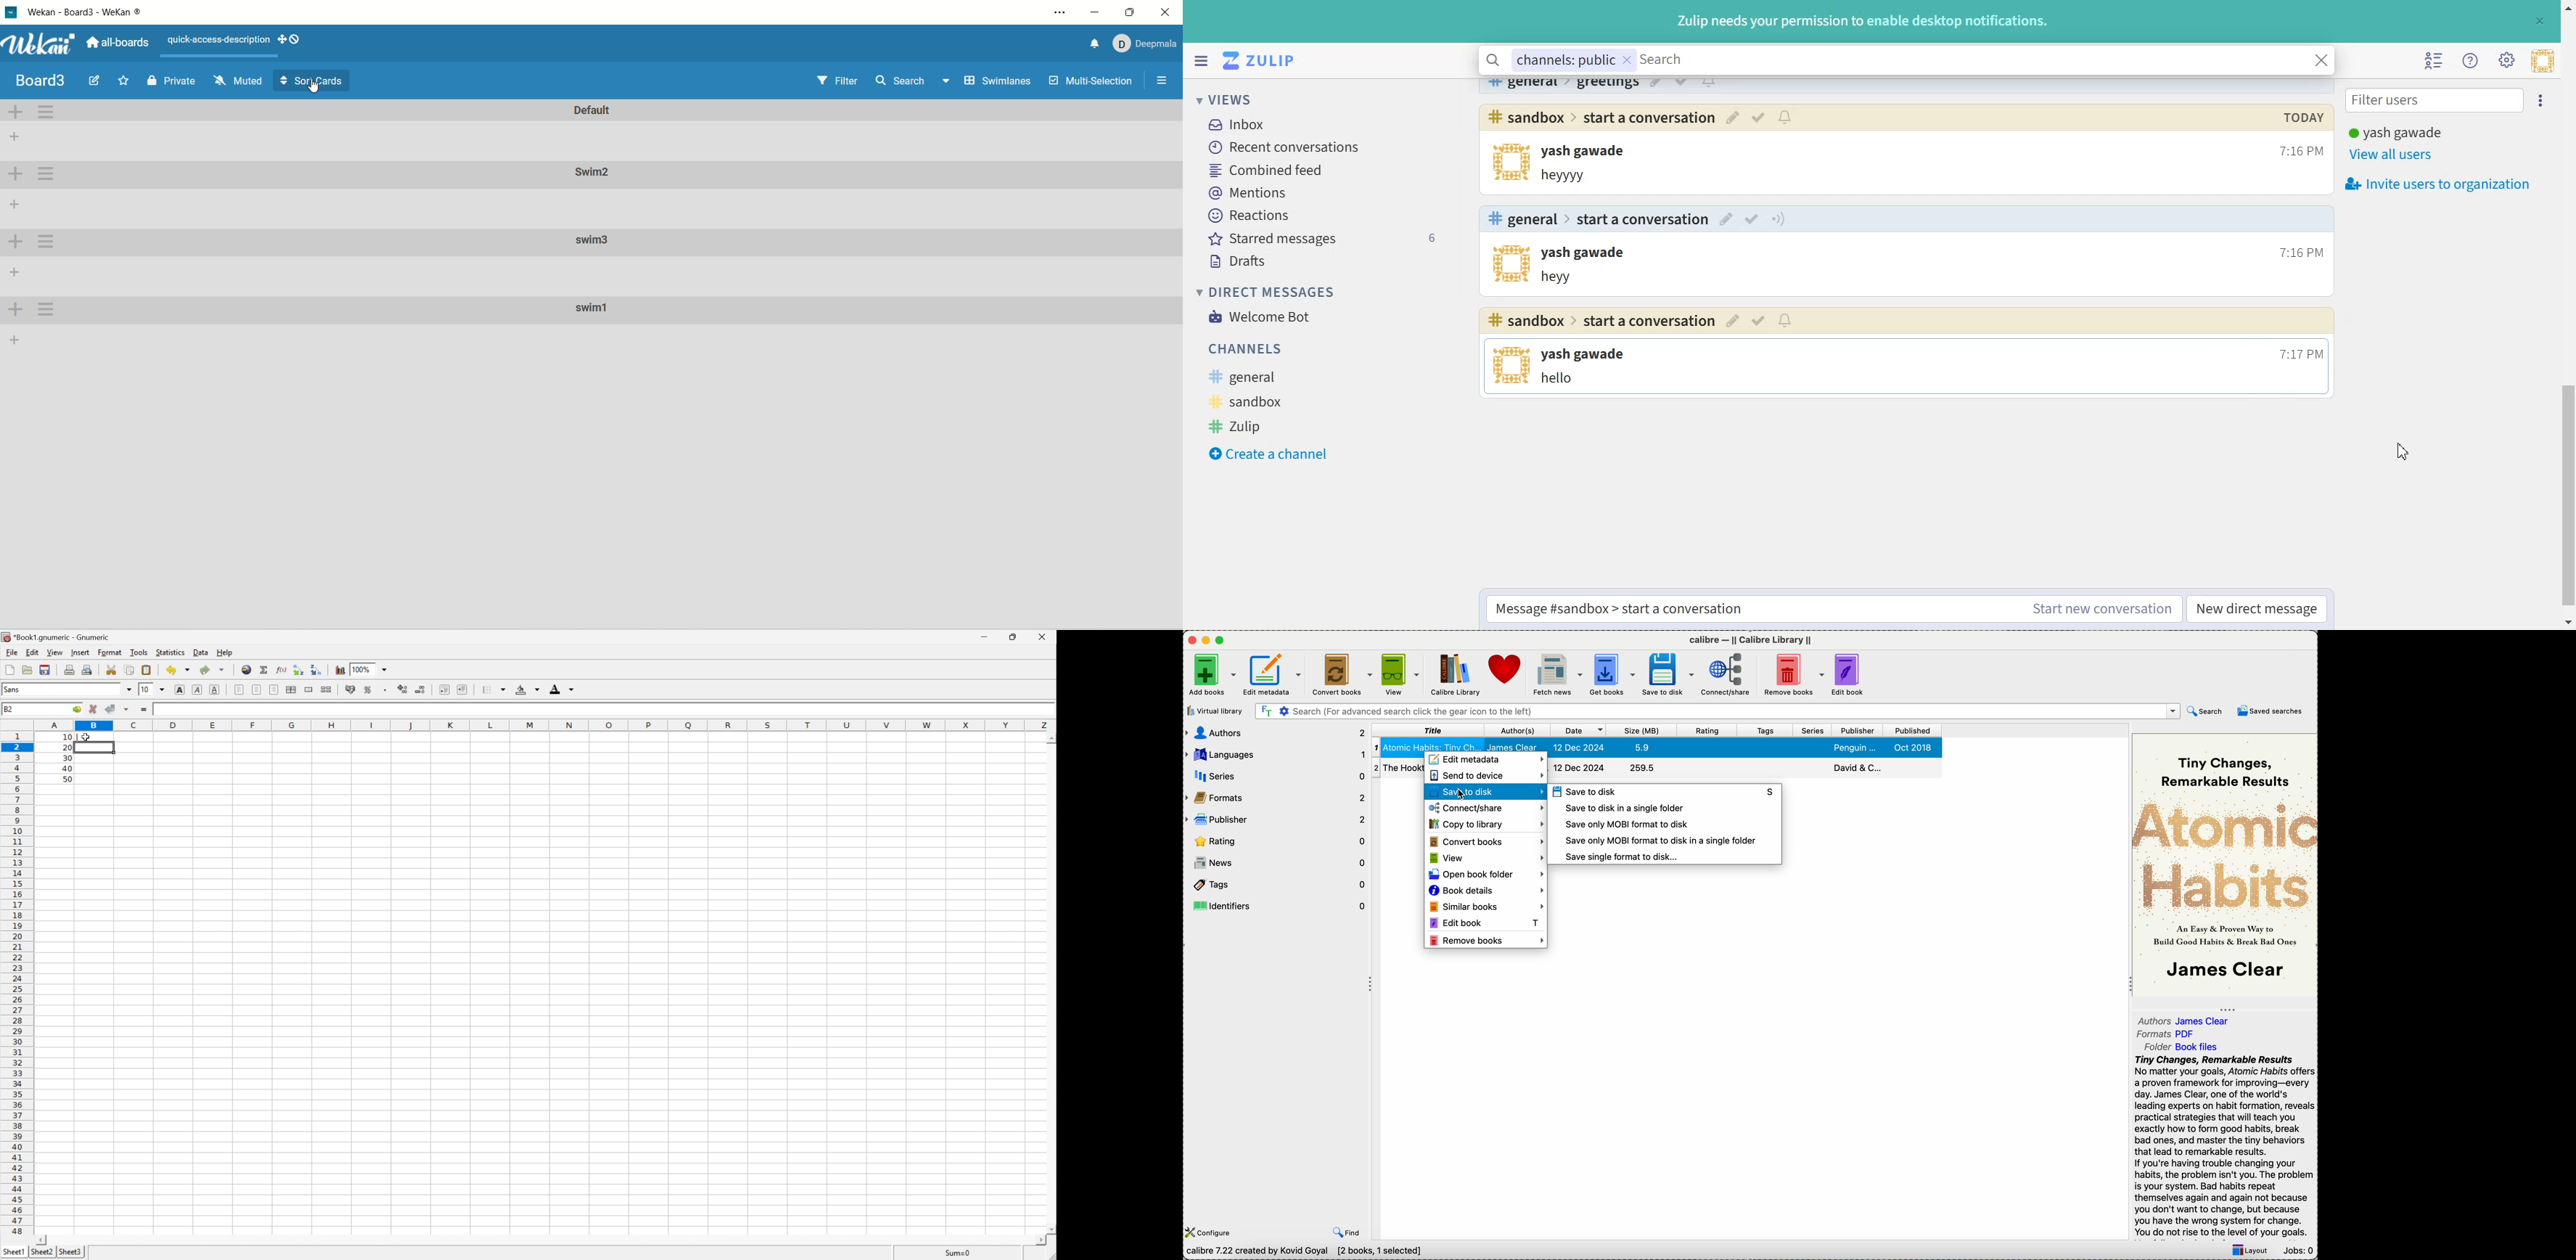 The image size is (2576, 1260). I want to click on edit metadata, so click(1274, 674).